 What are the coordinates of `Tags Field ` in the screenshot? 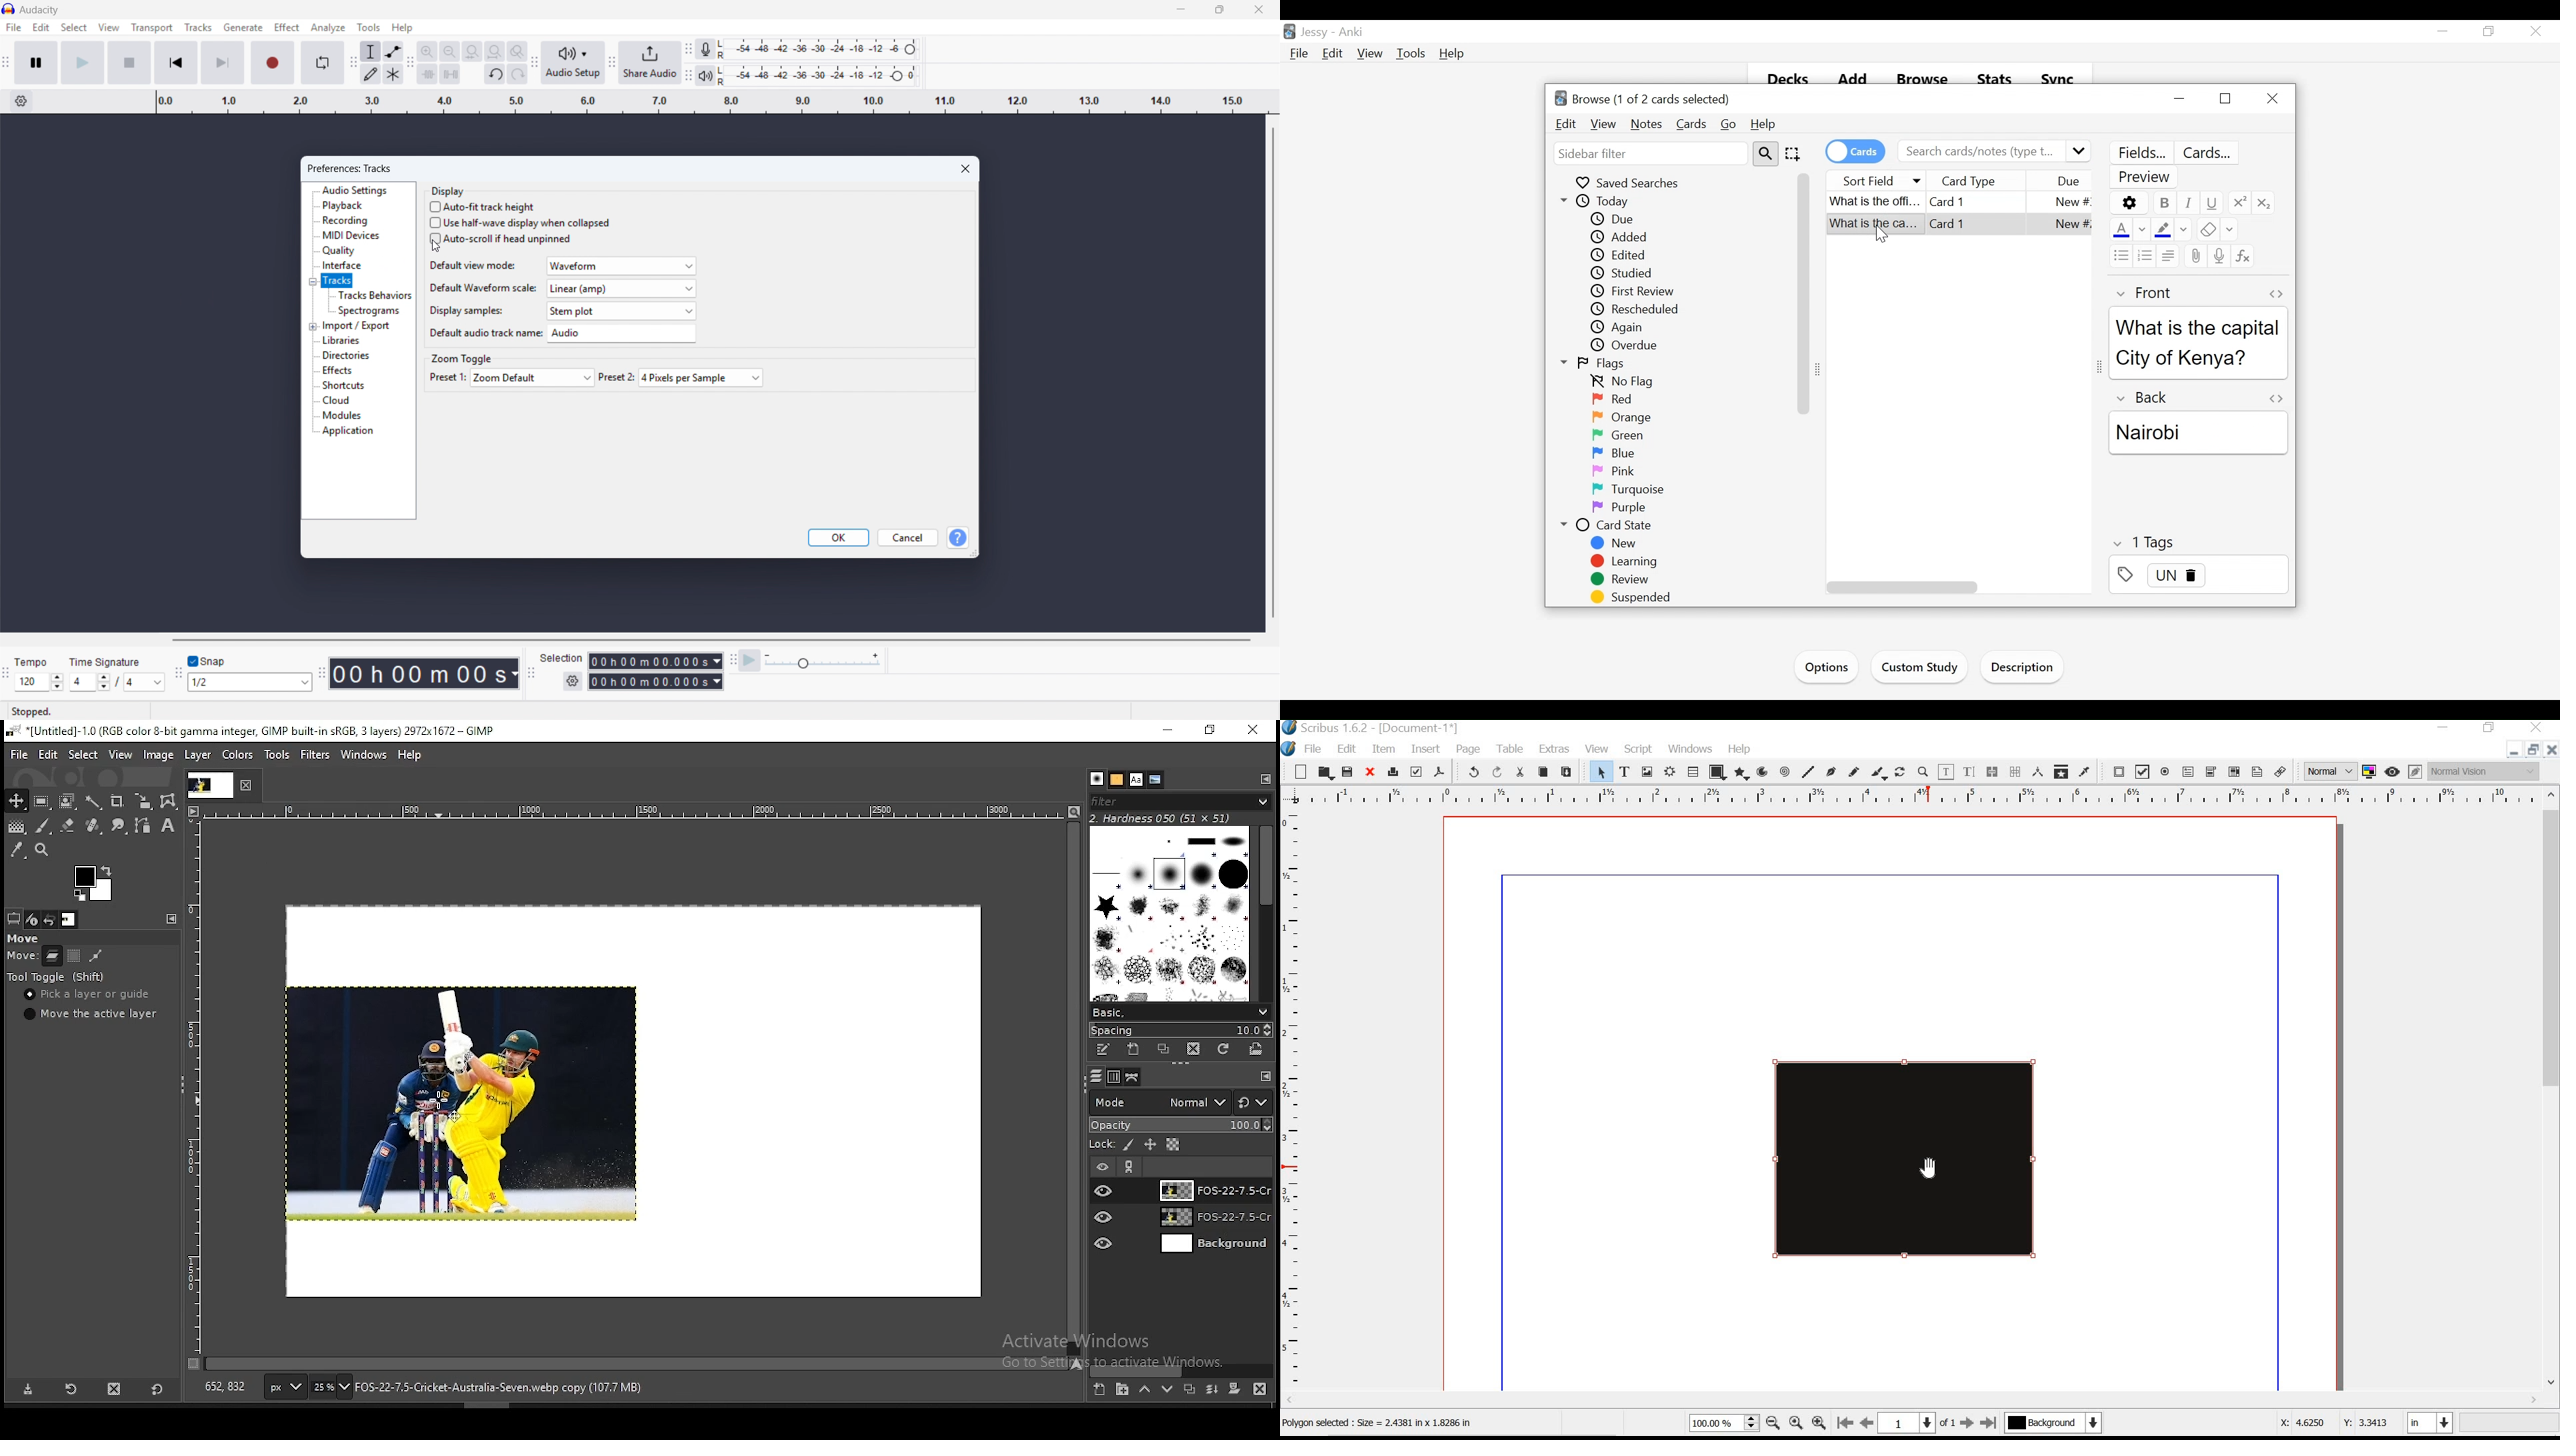 It's located at (2198, 579).